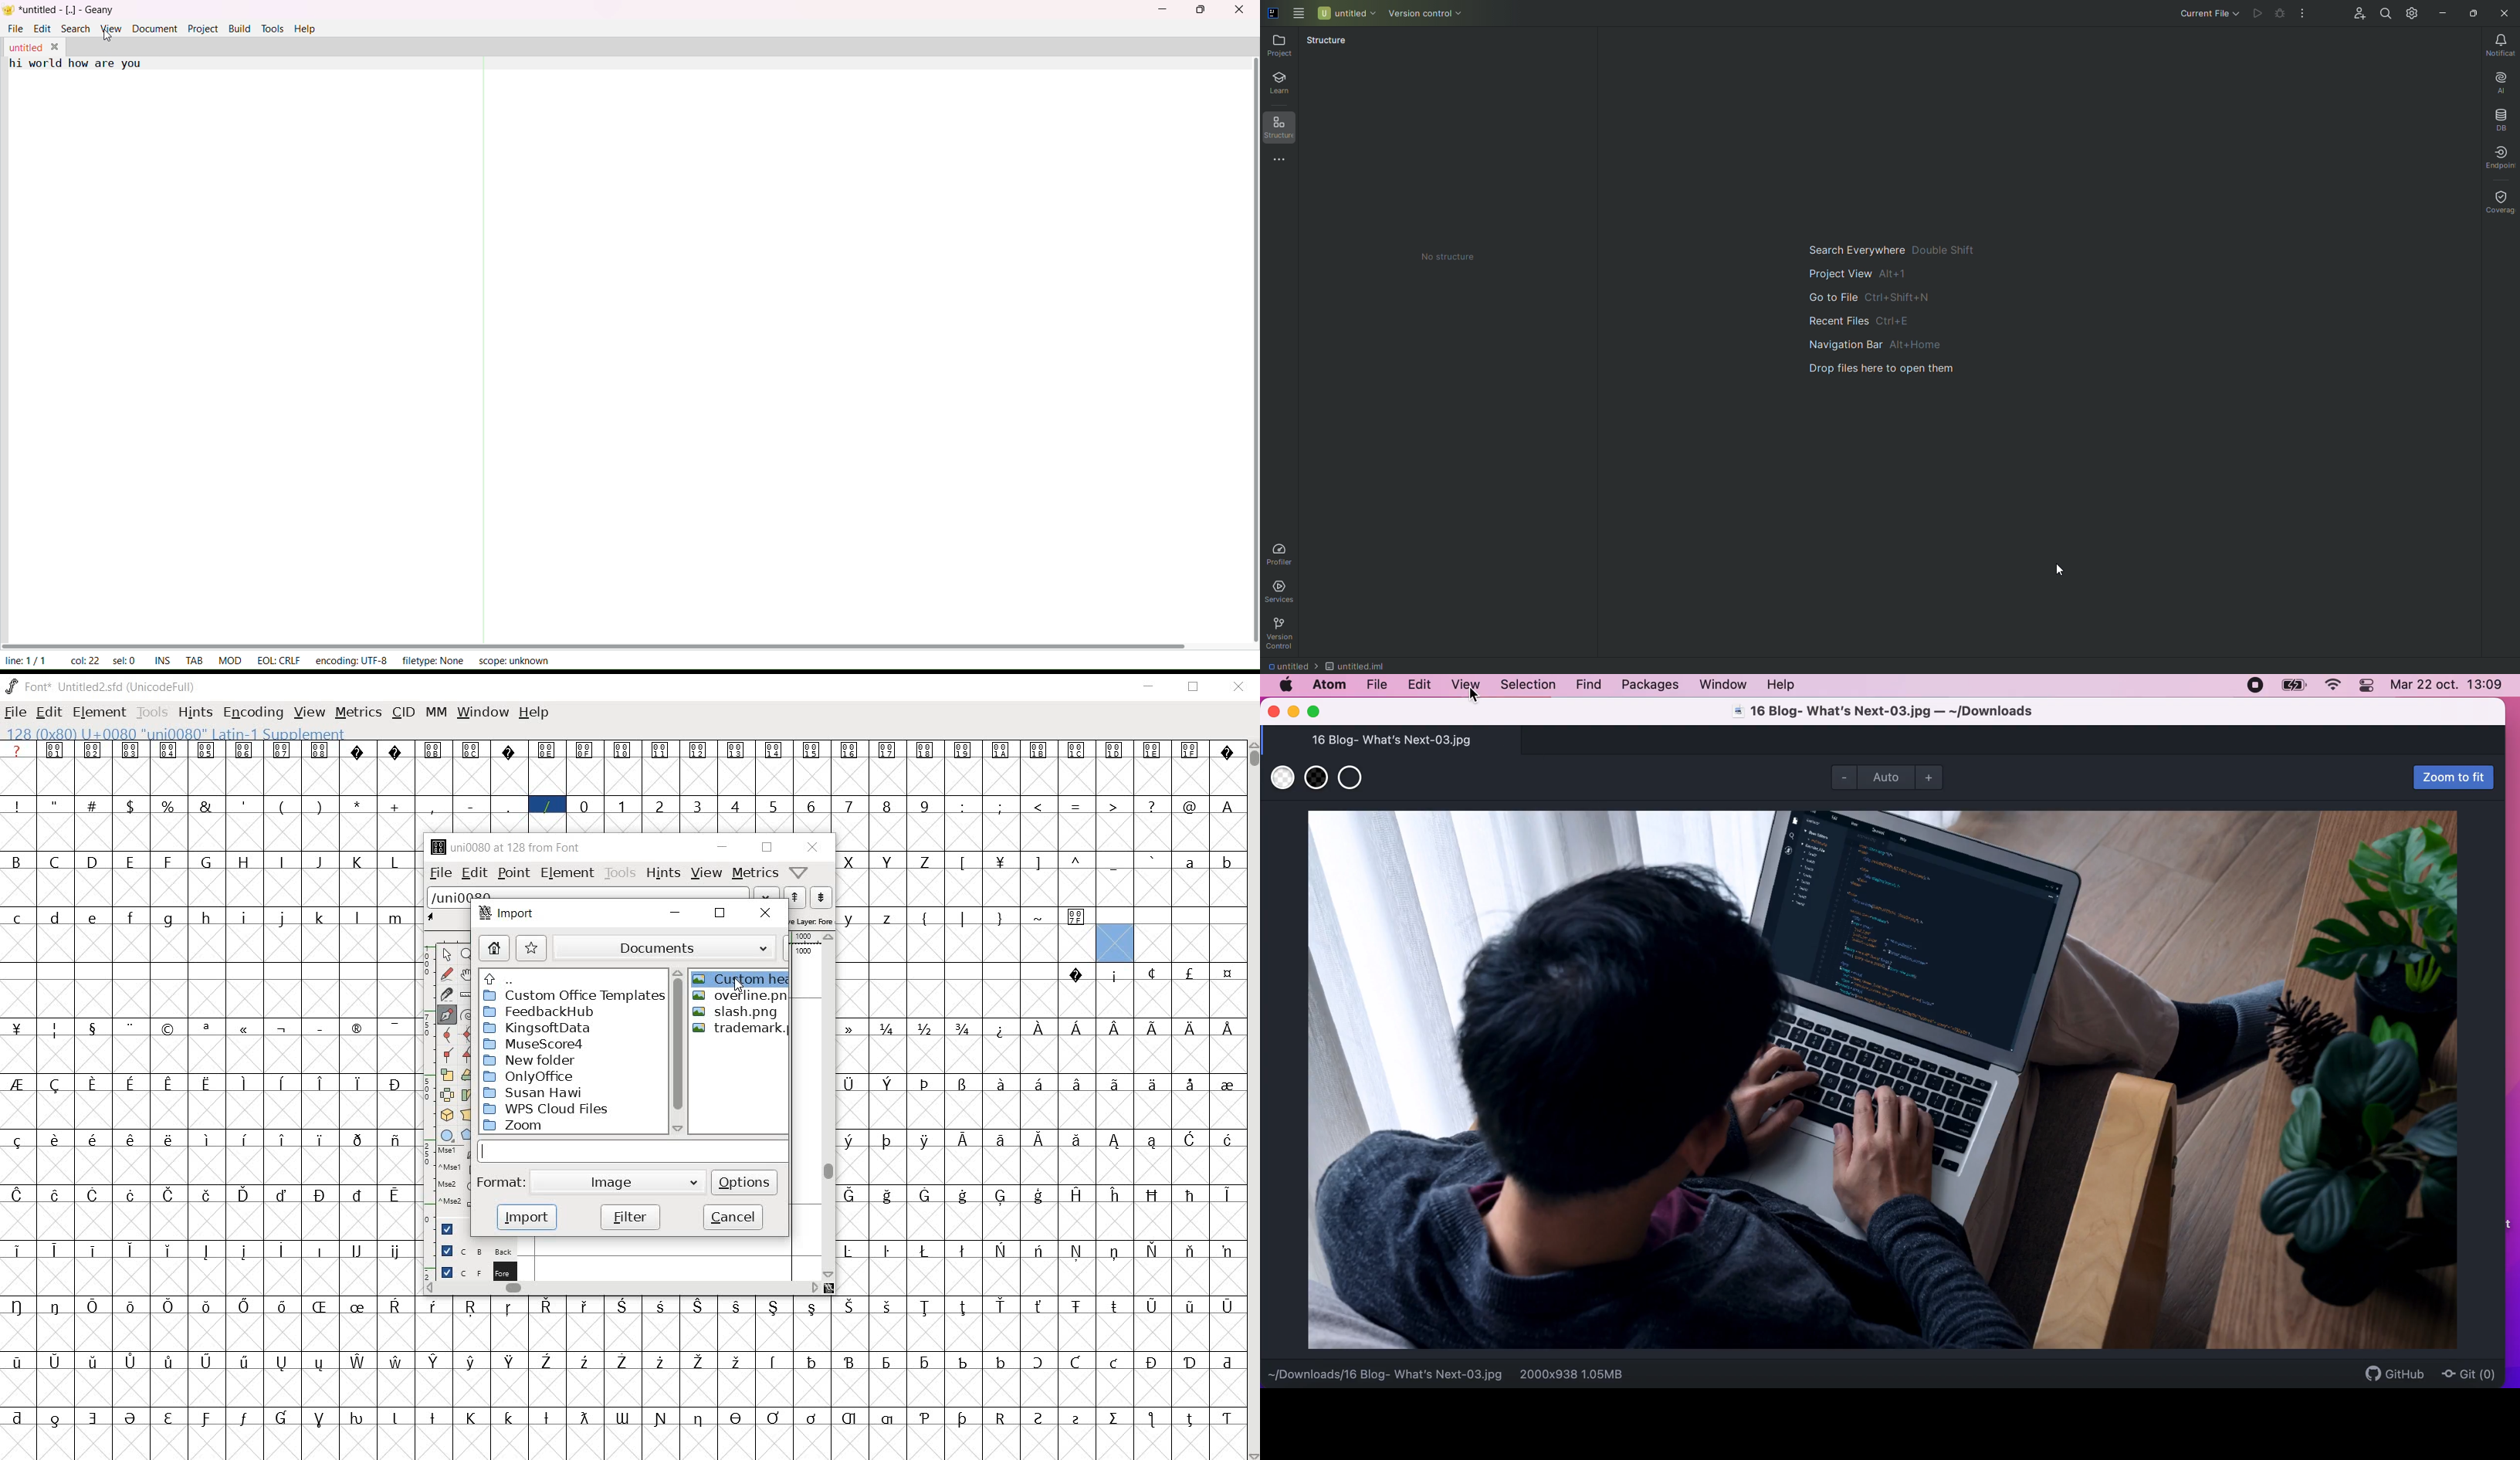 Image resolution: width=2520 pixels, height=1484 pixels. Describe the element at coordinates (1273, 715) in the screenshot. I see `close` at that location.